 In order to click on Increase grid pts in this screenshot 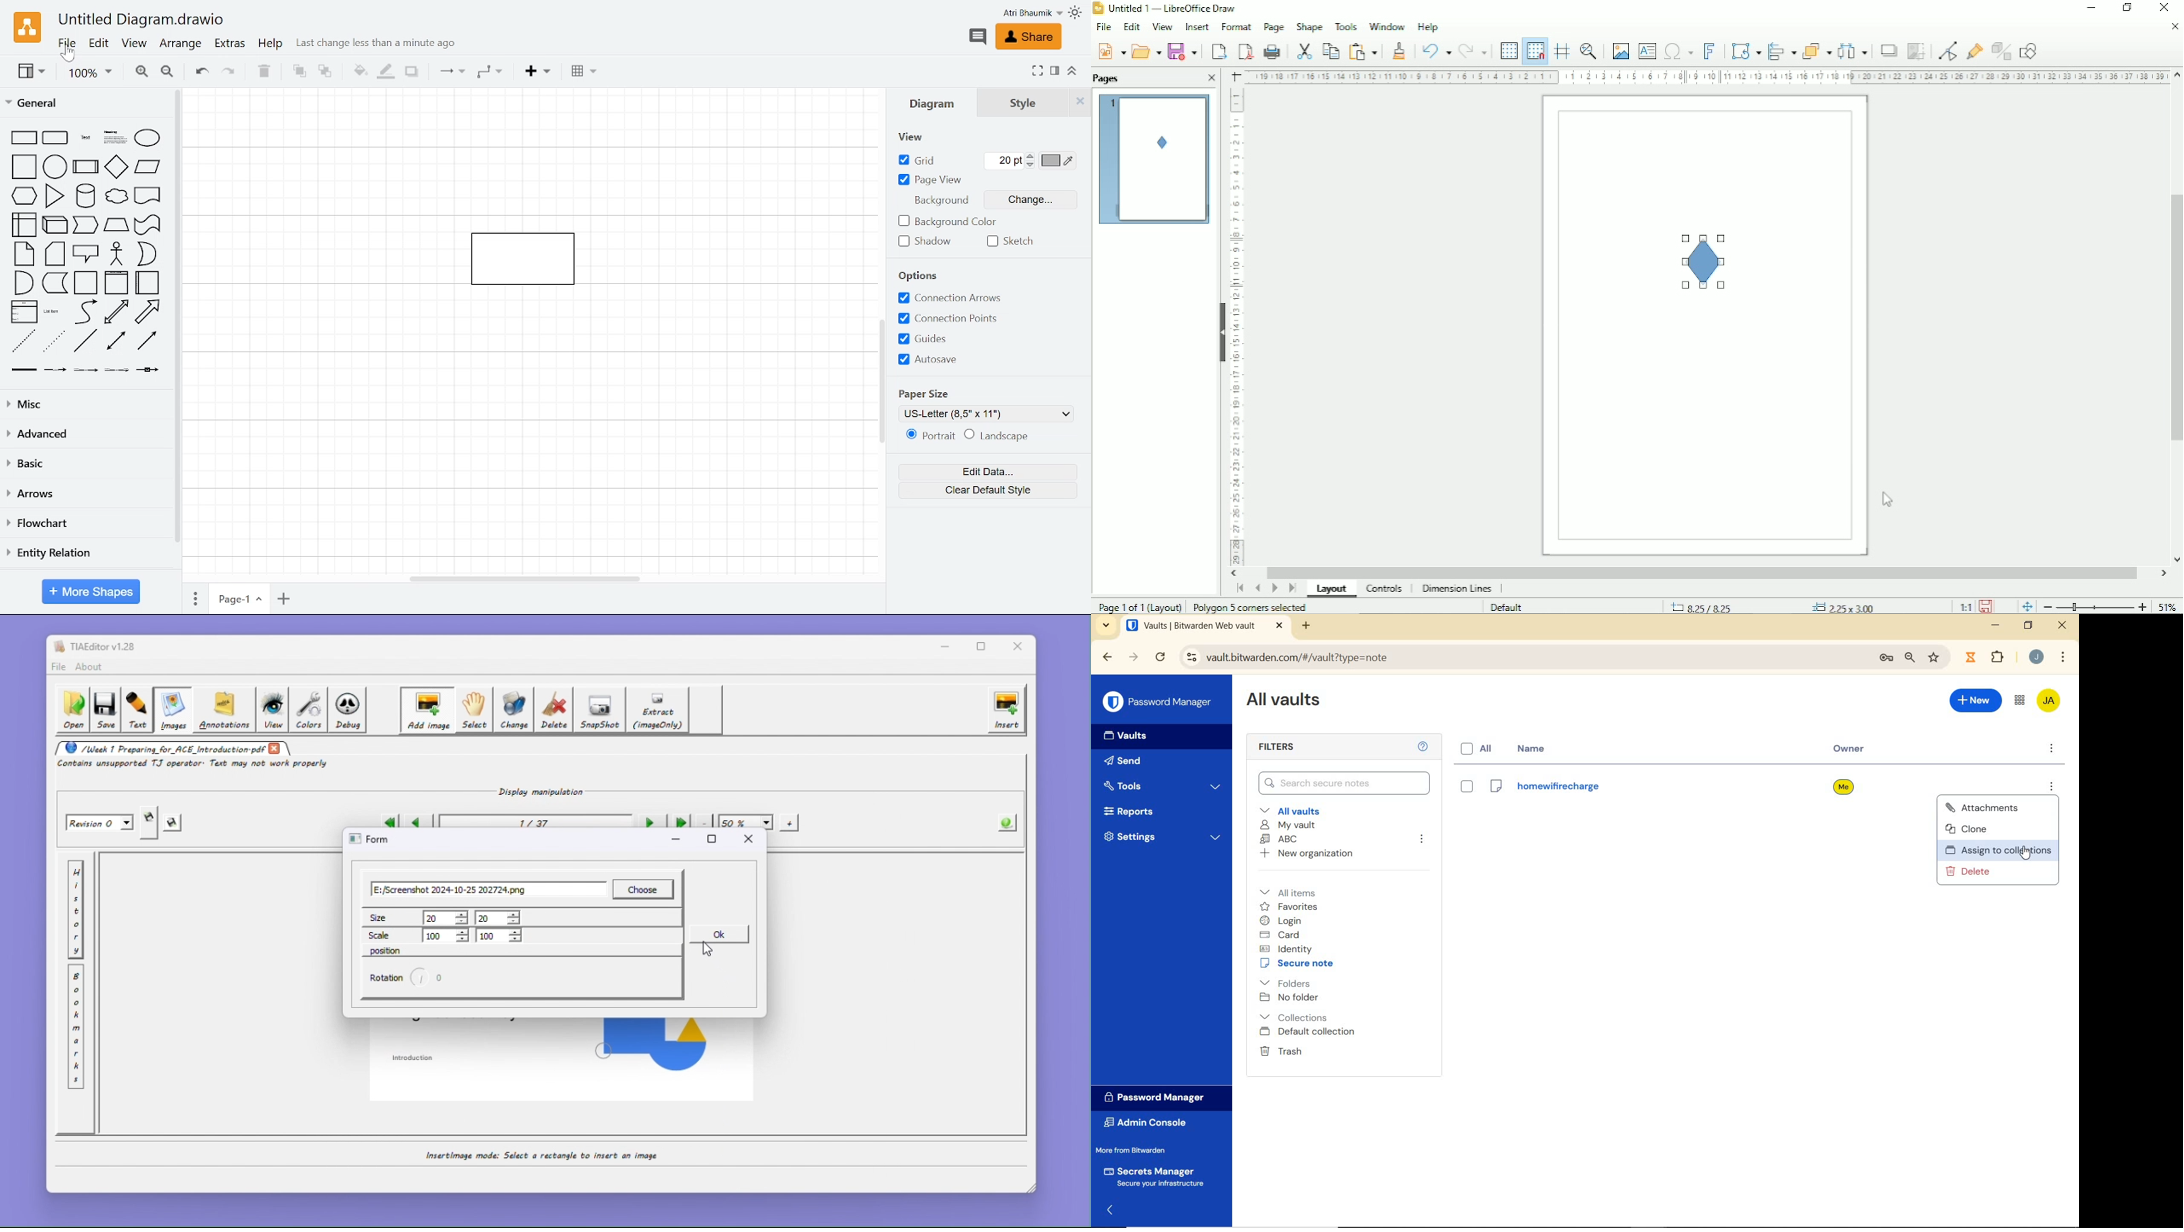, I will do `click(1032, 156)`.